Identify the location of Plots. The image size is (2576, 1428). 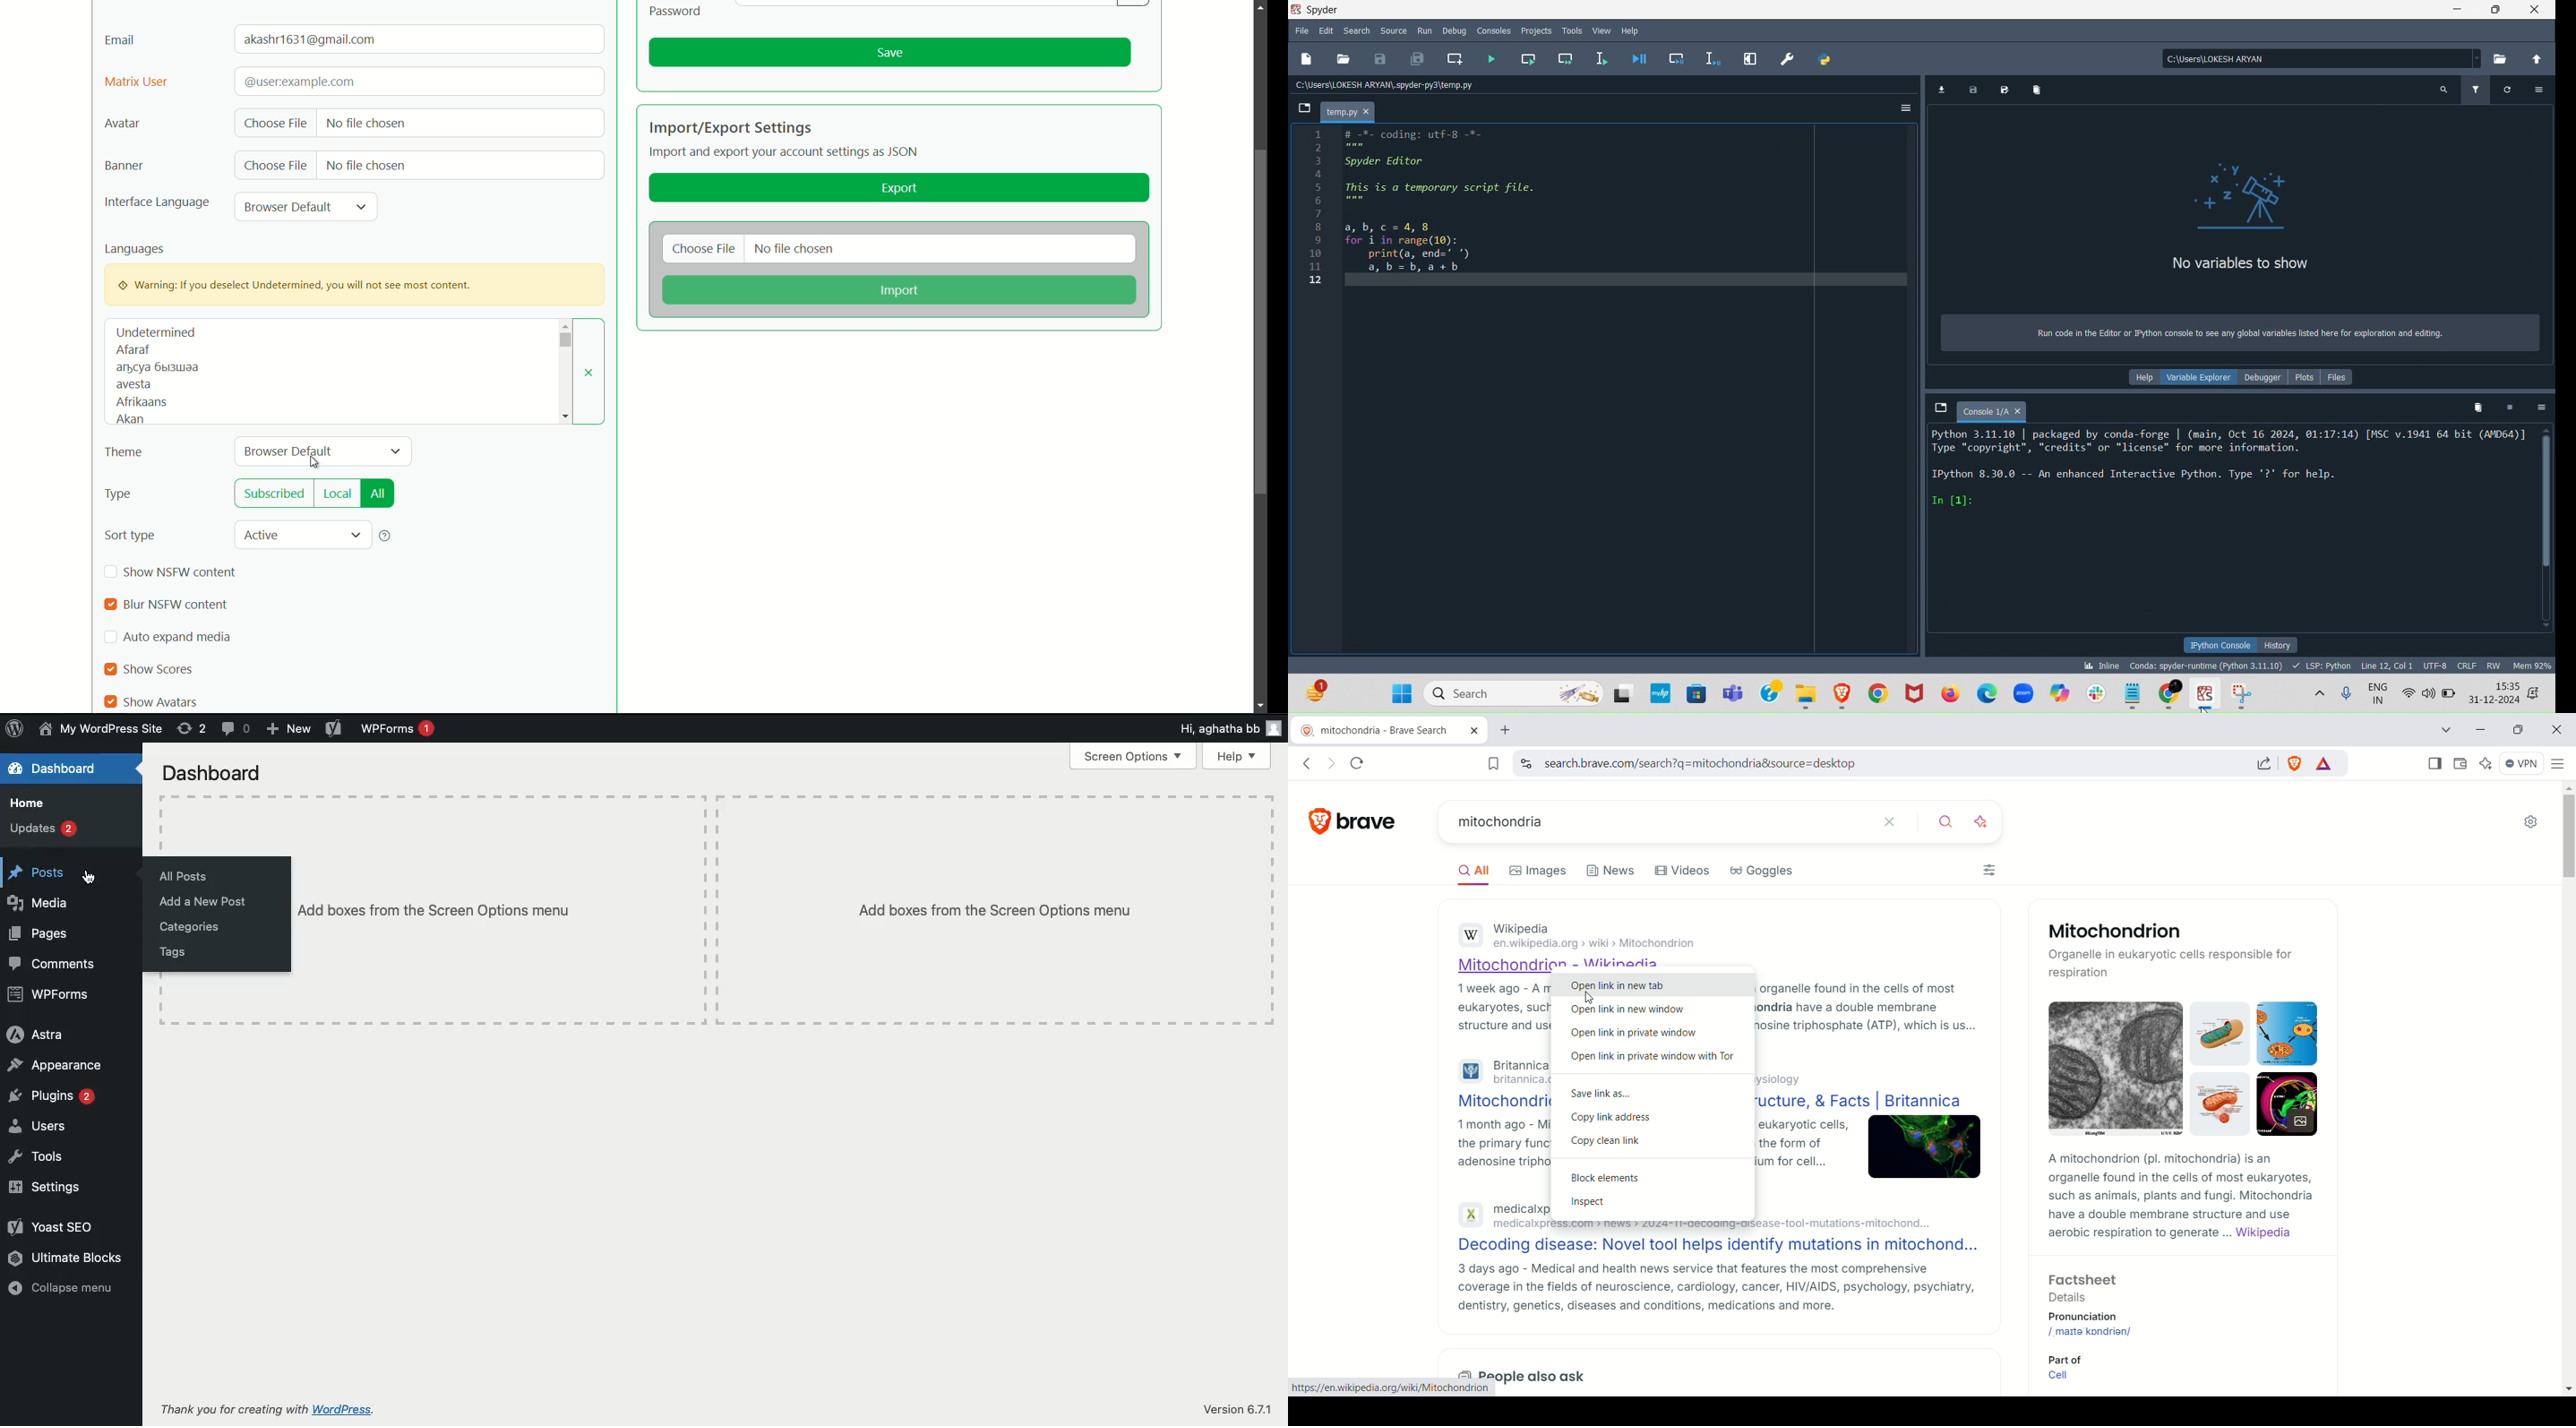
(2307, 376).